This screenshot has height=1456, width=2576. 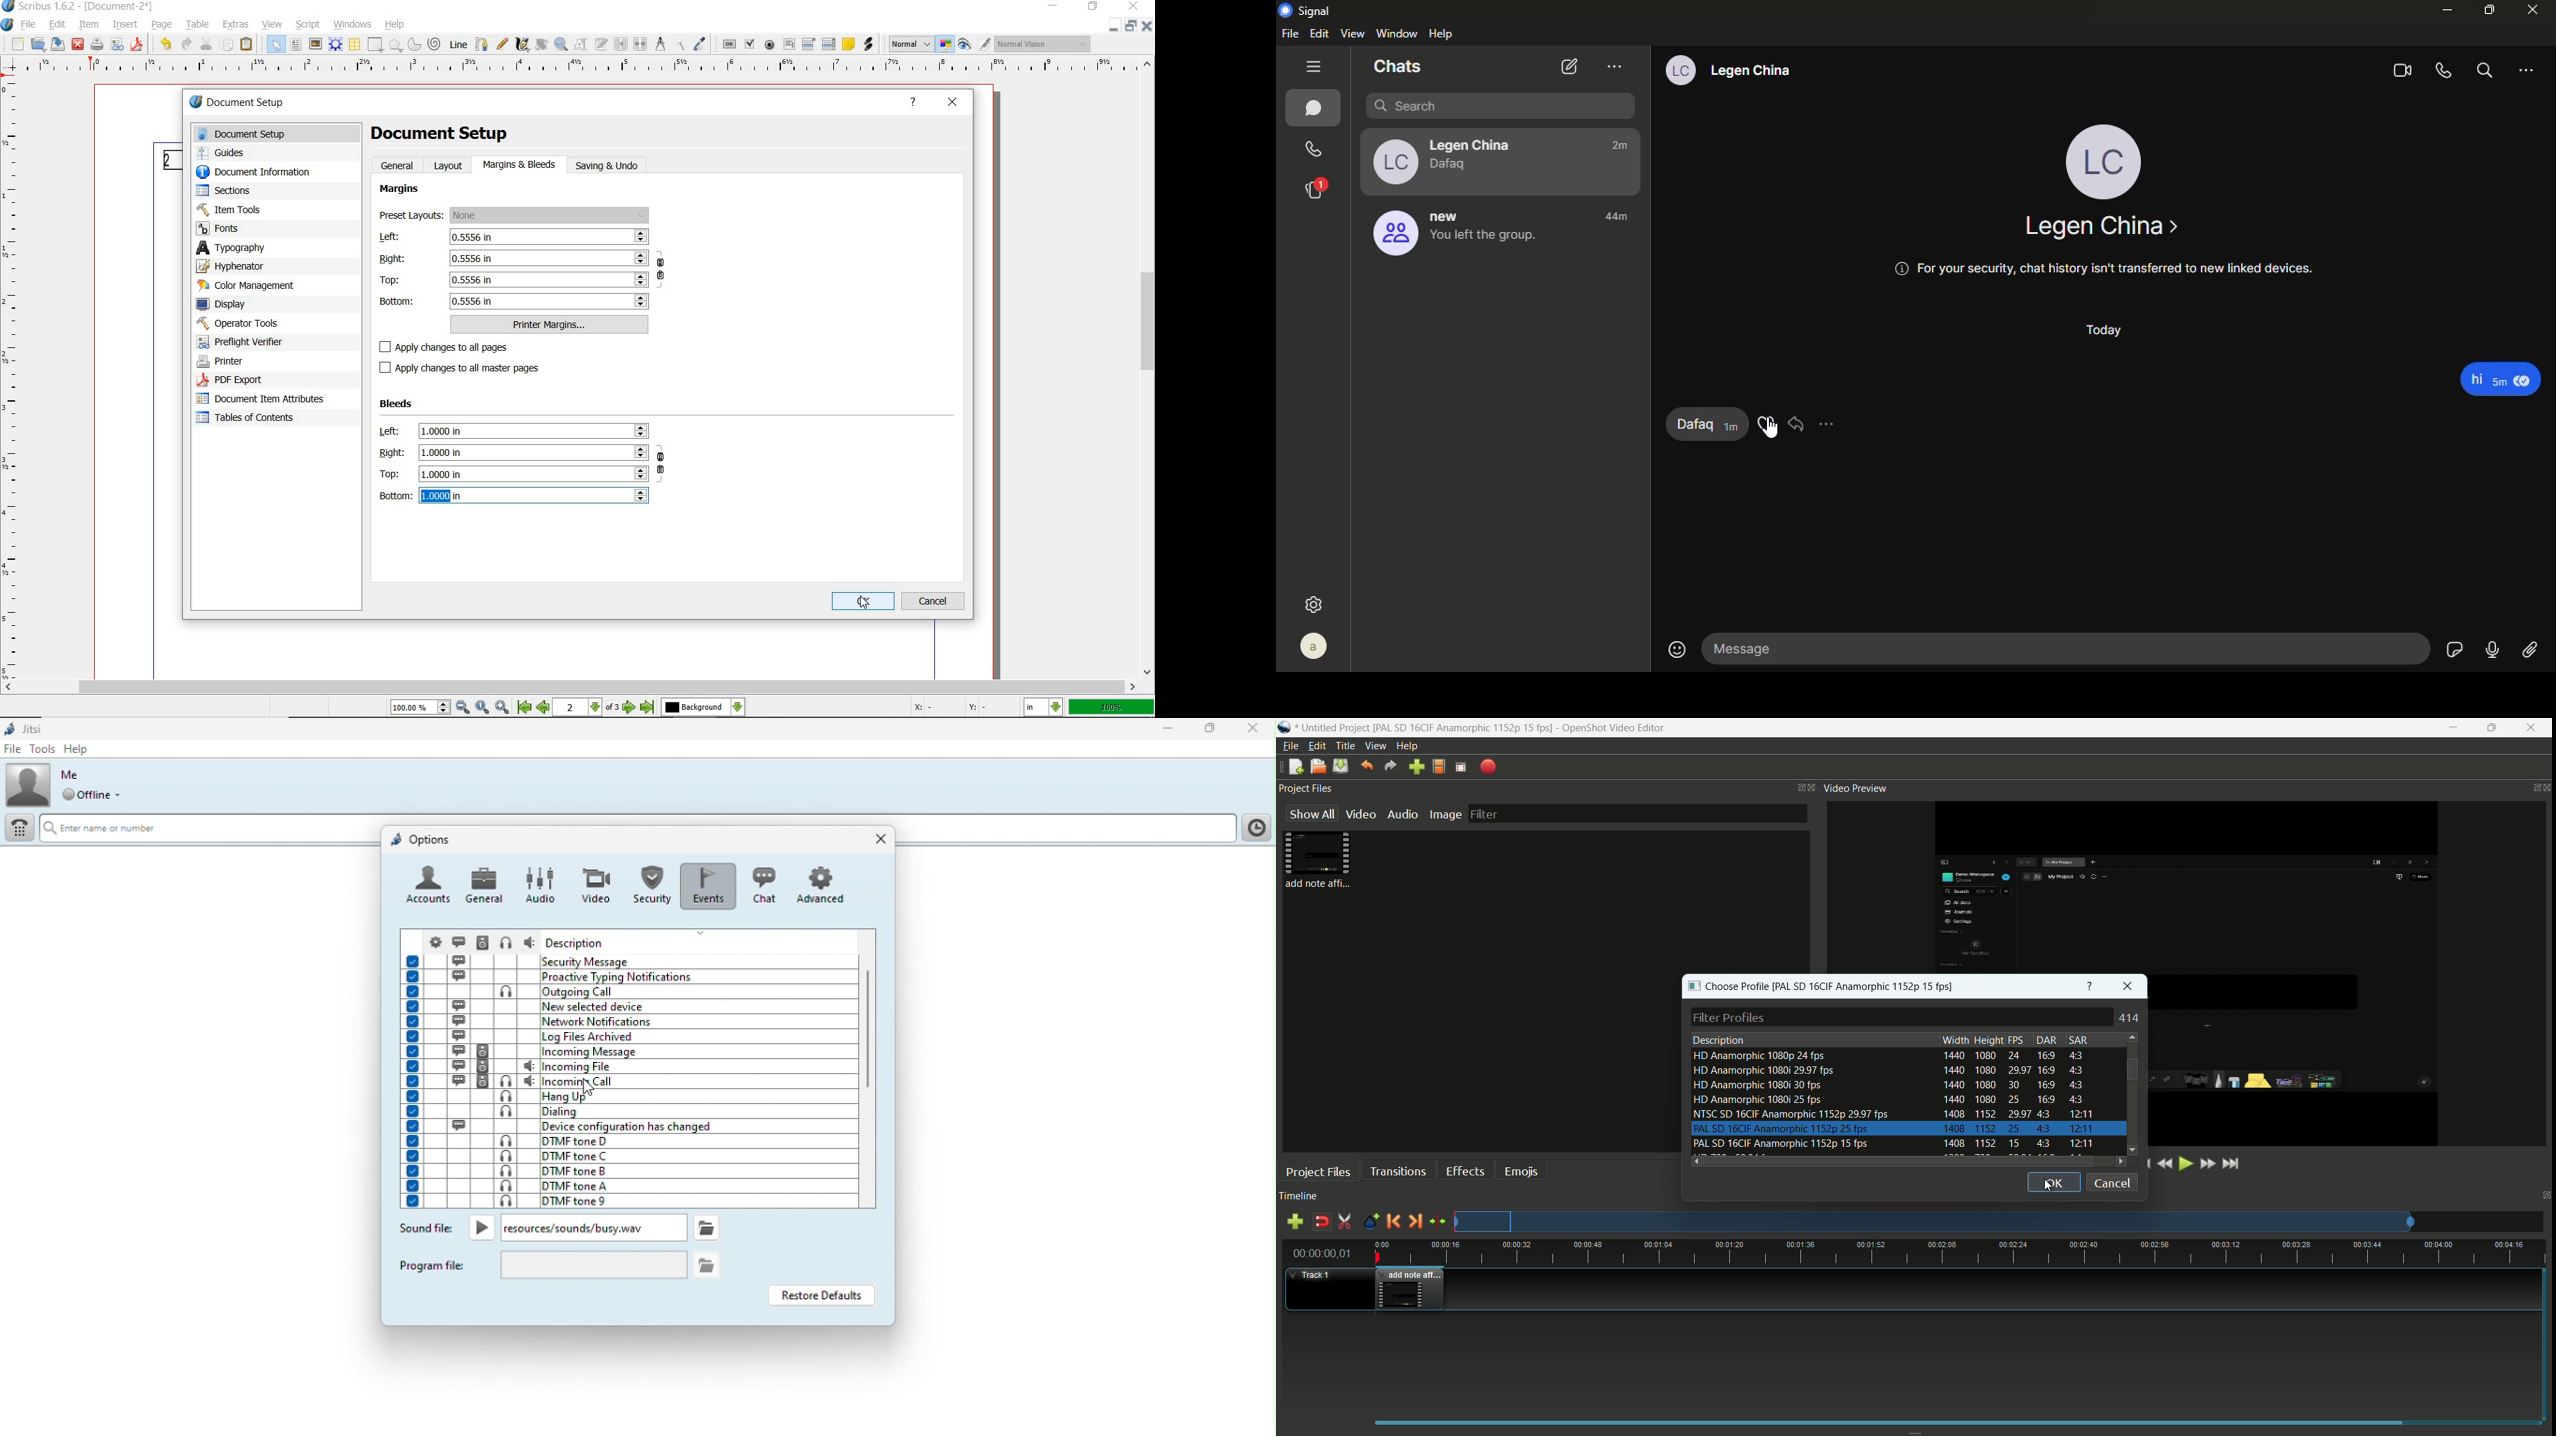 What do you see at coordinates (246, 46) in the screenshot?
I see `paste` at bounding box center [246, 46].